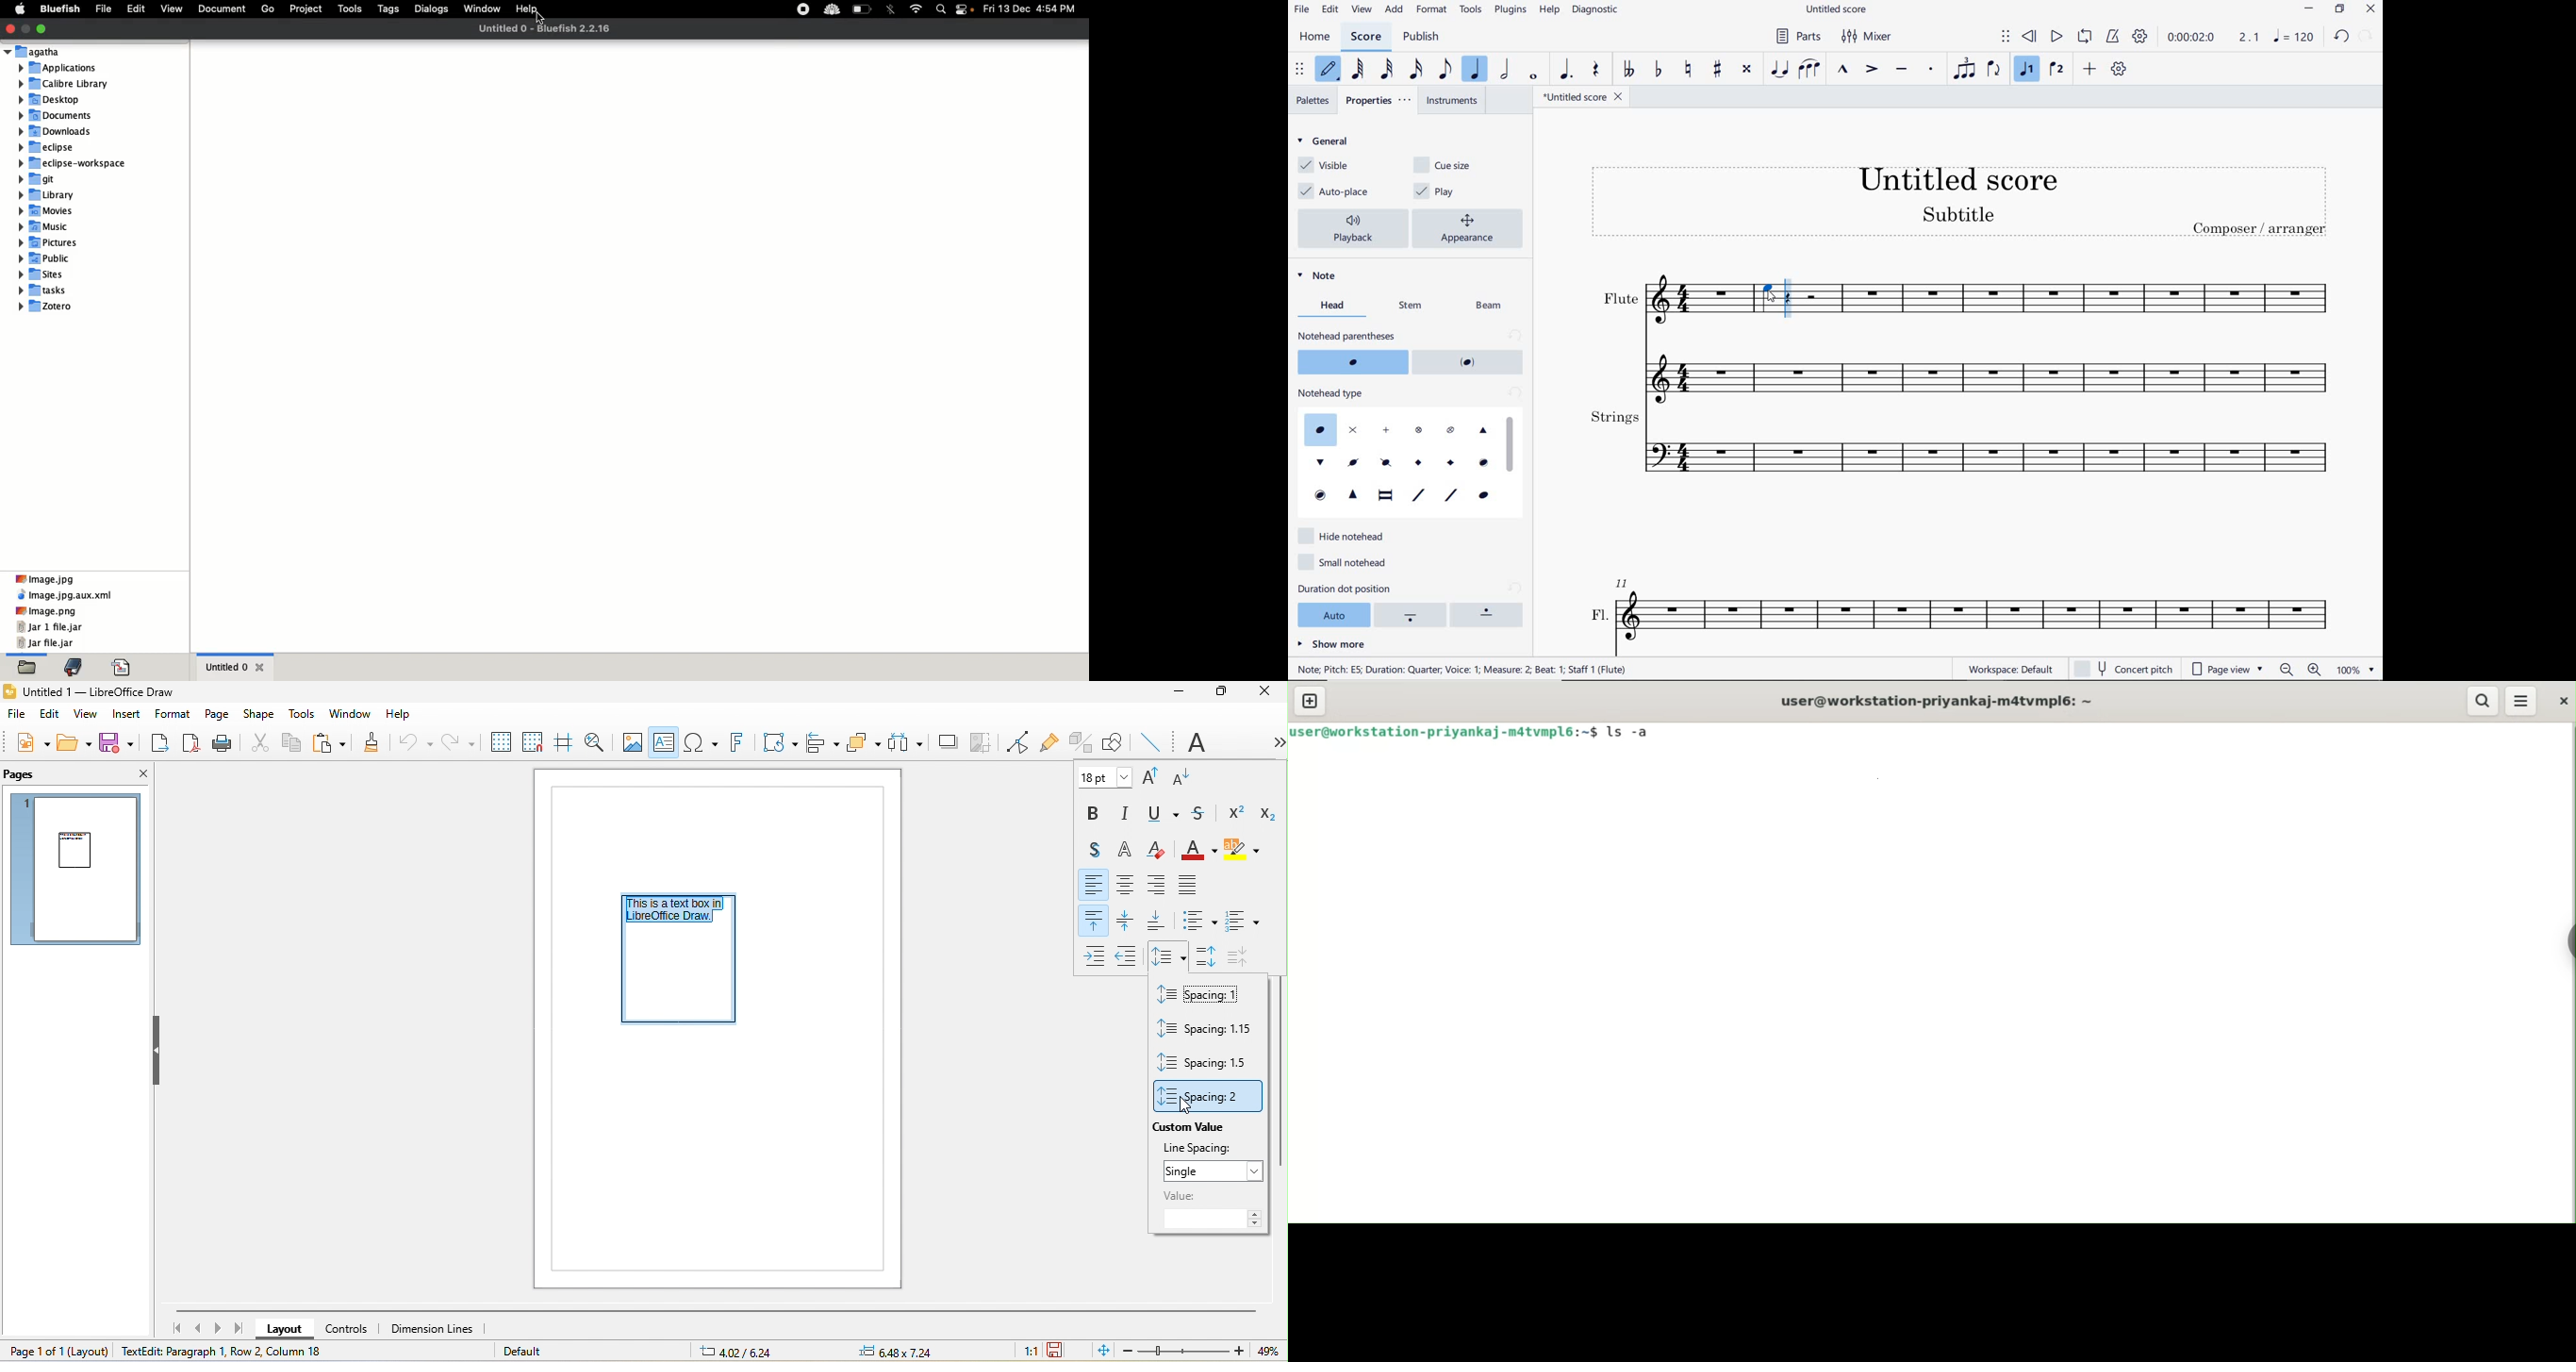  I want to click on zotero, so click(64, 307).